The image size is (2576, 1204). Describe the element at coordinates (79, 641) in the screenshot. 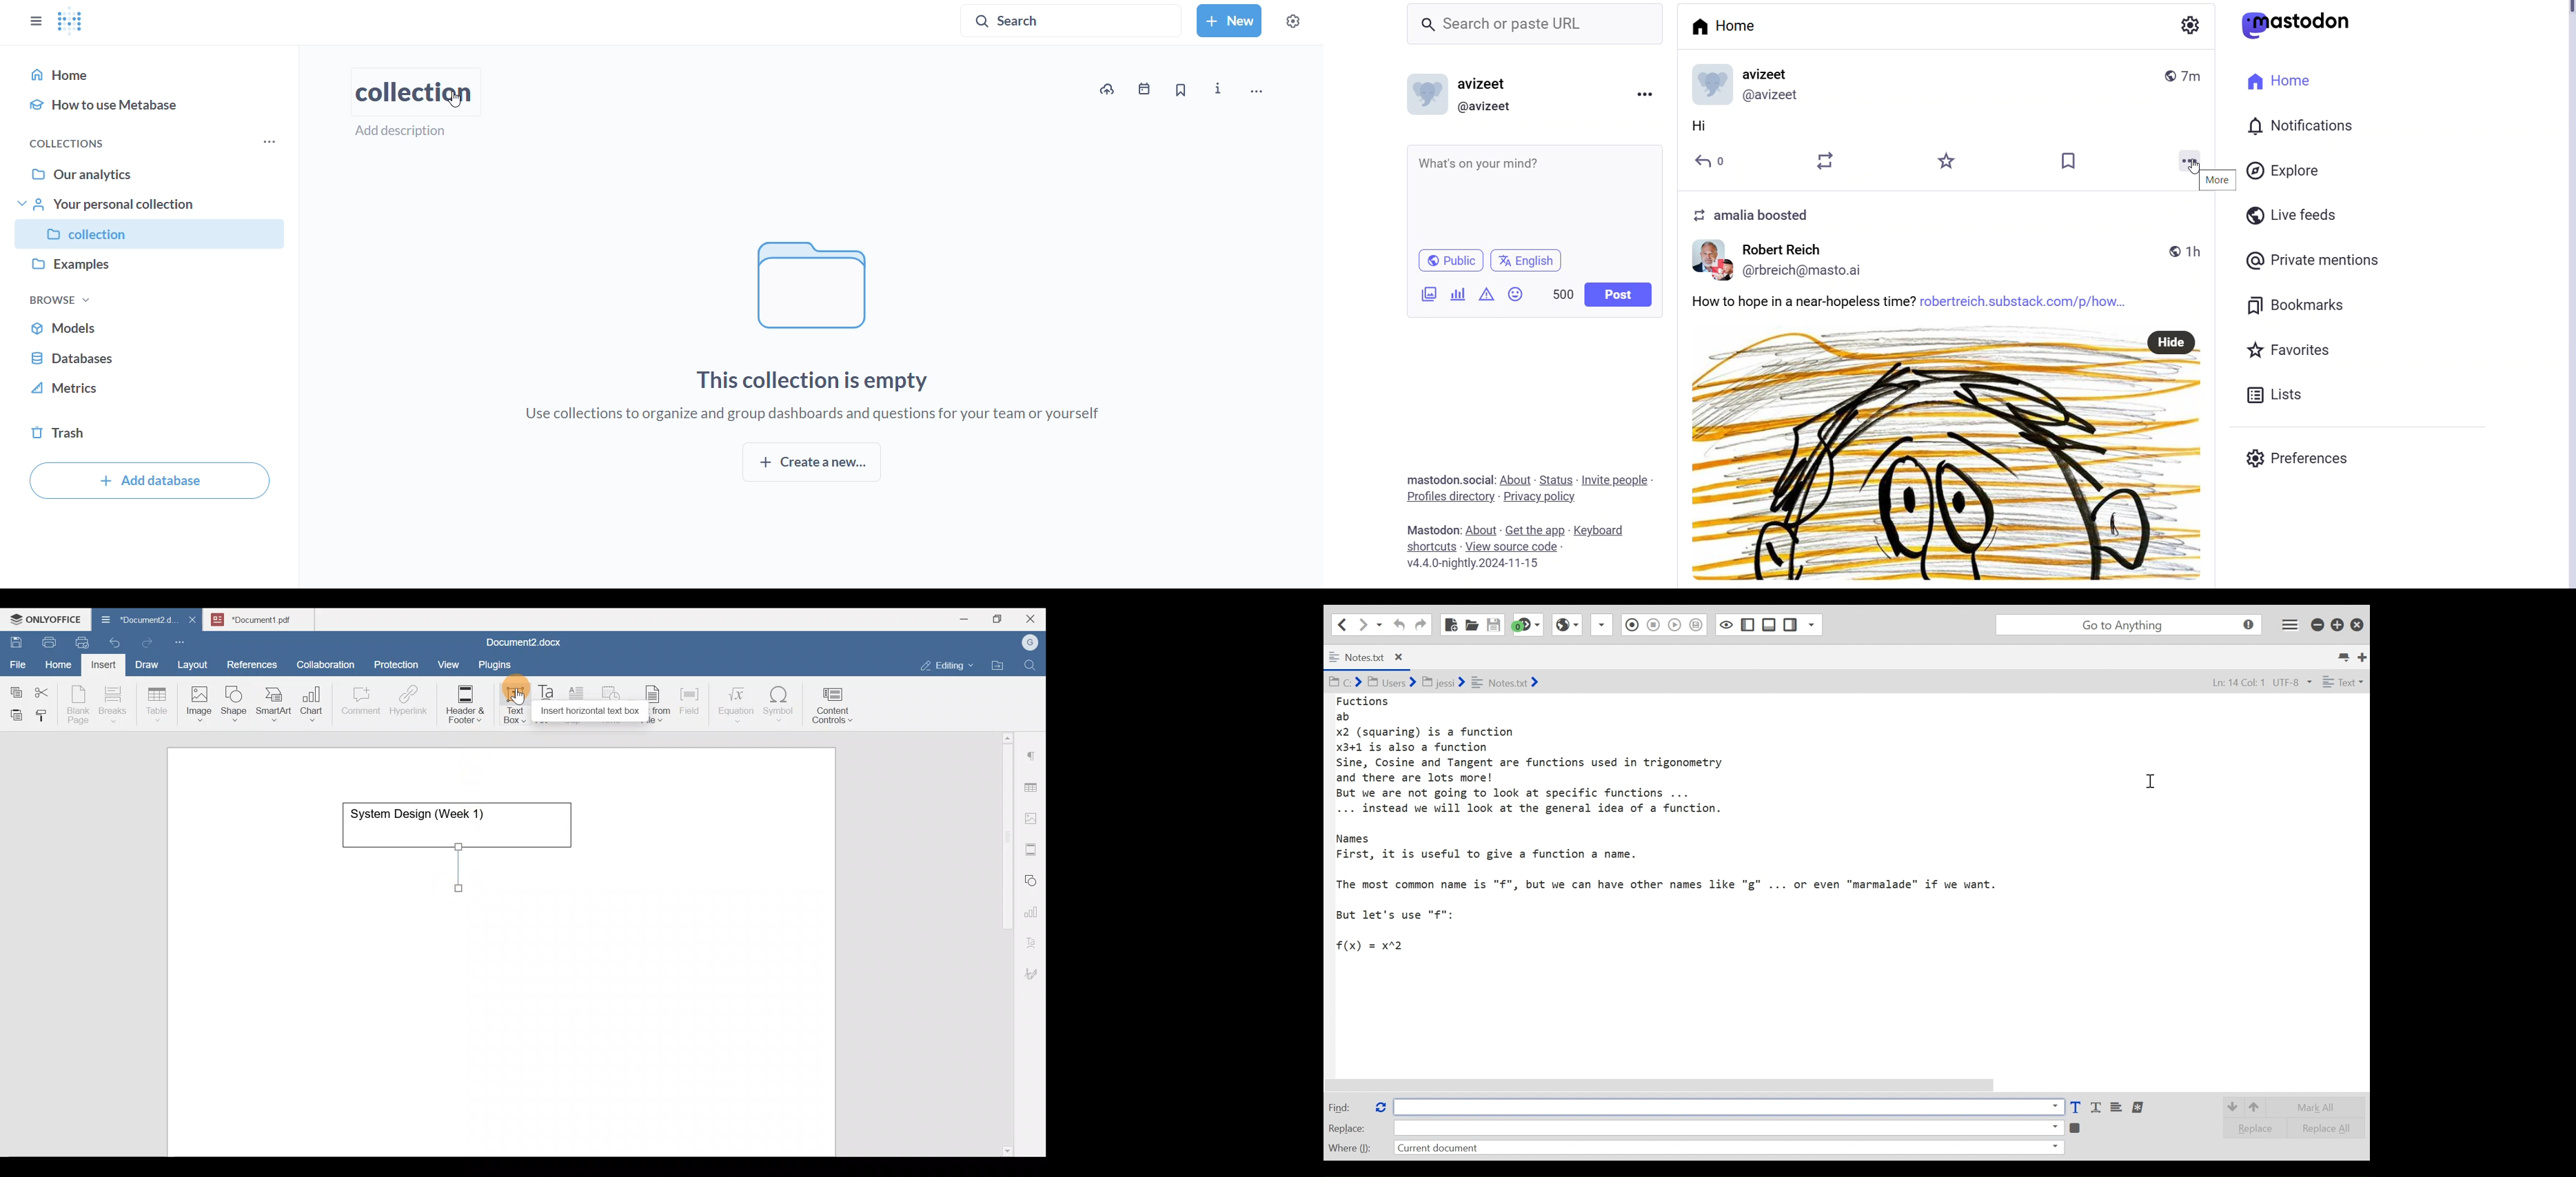

I see `Quick print` at that location.